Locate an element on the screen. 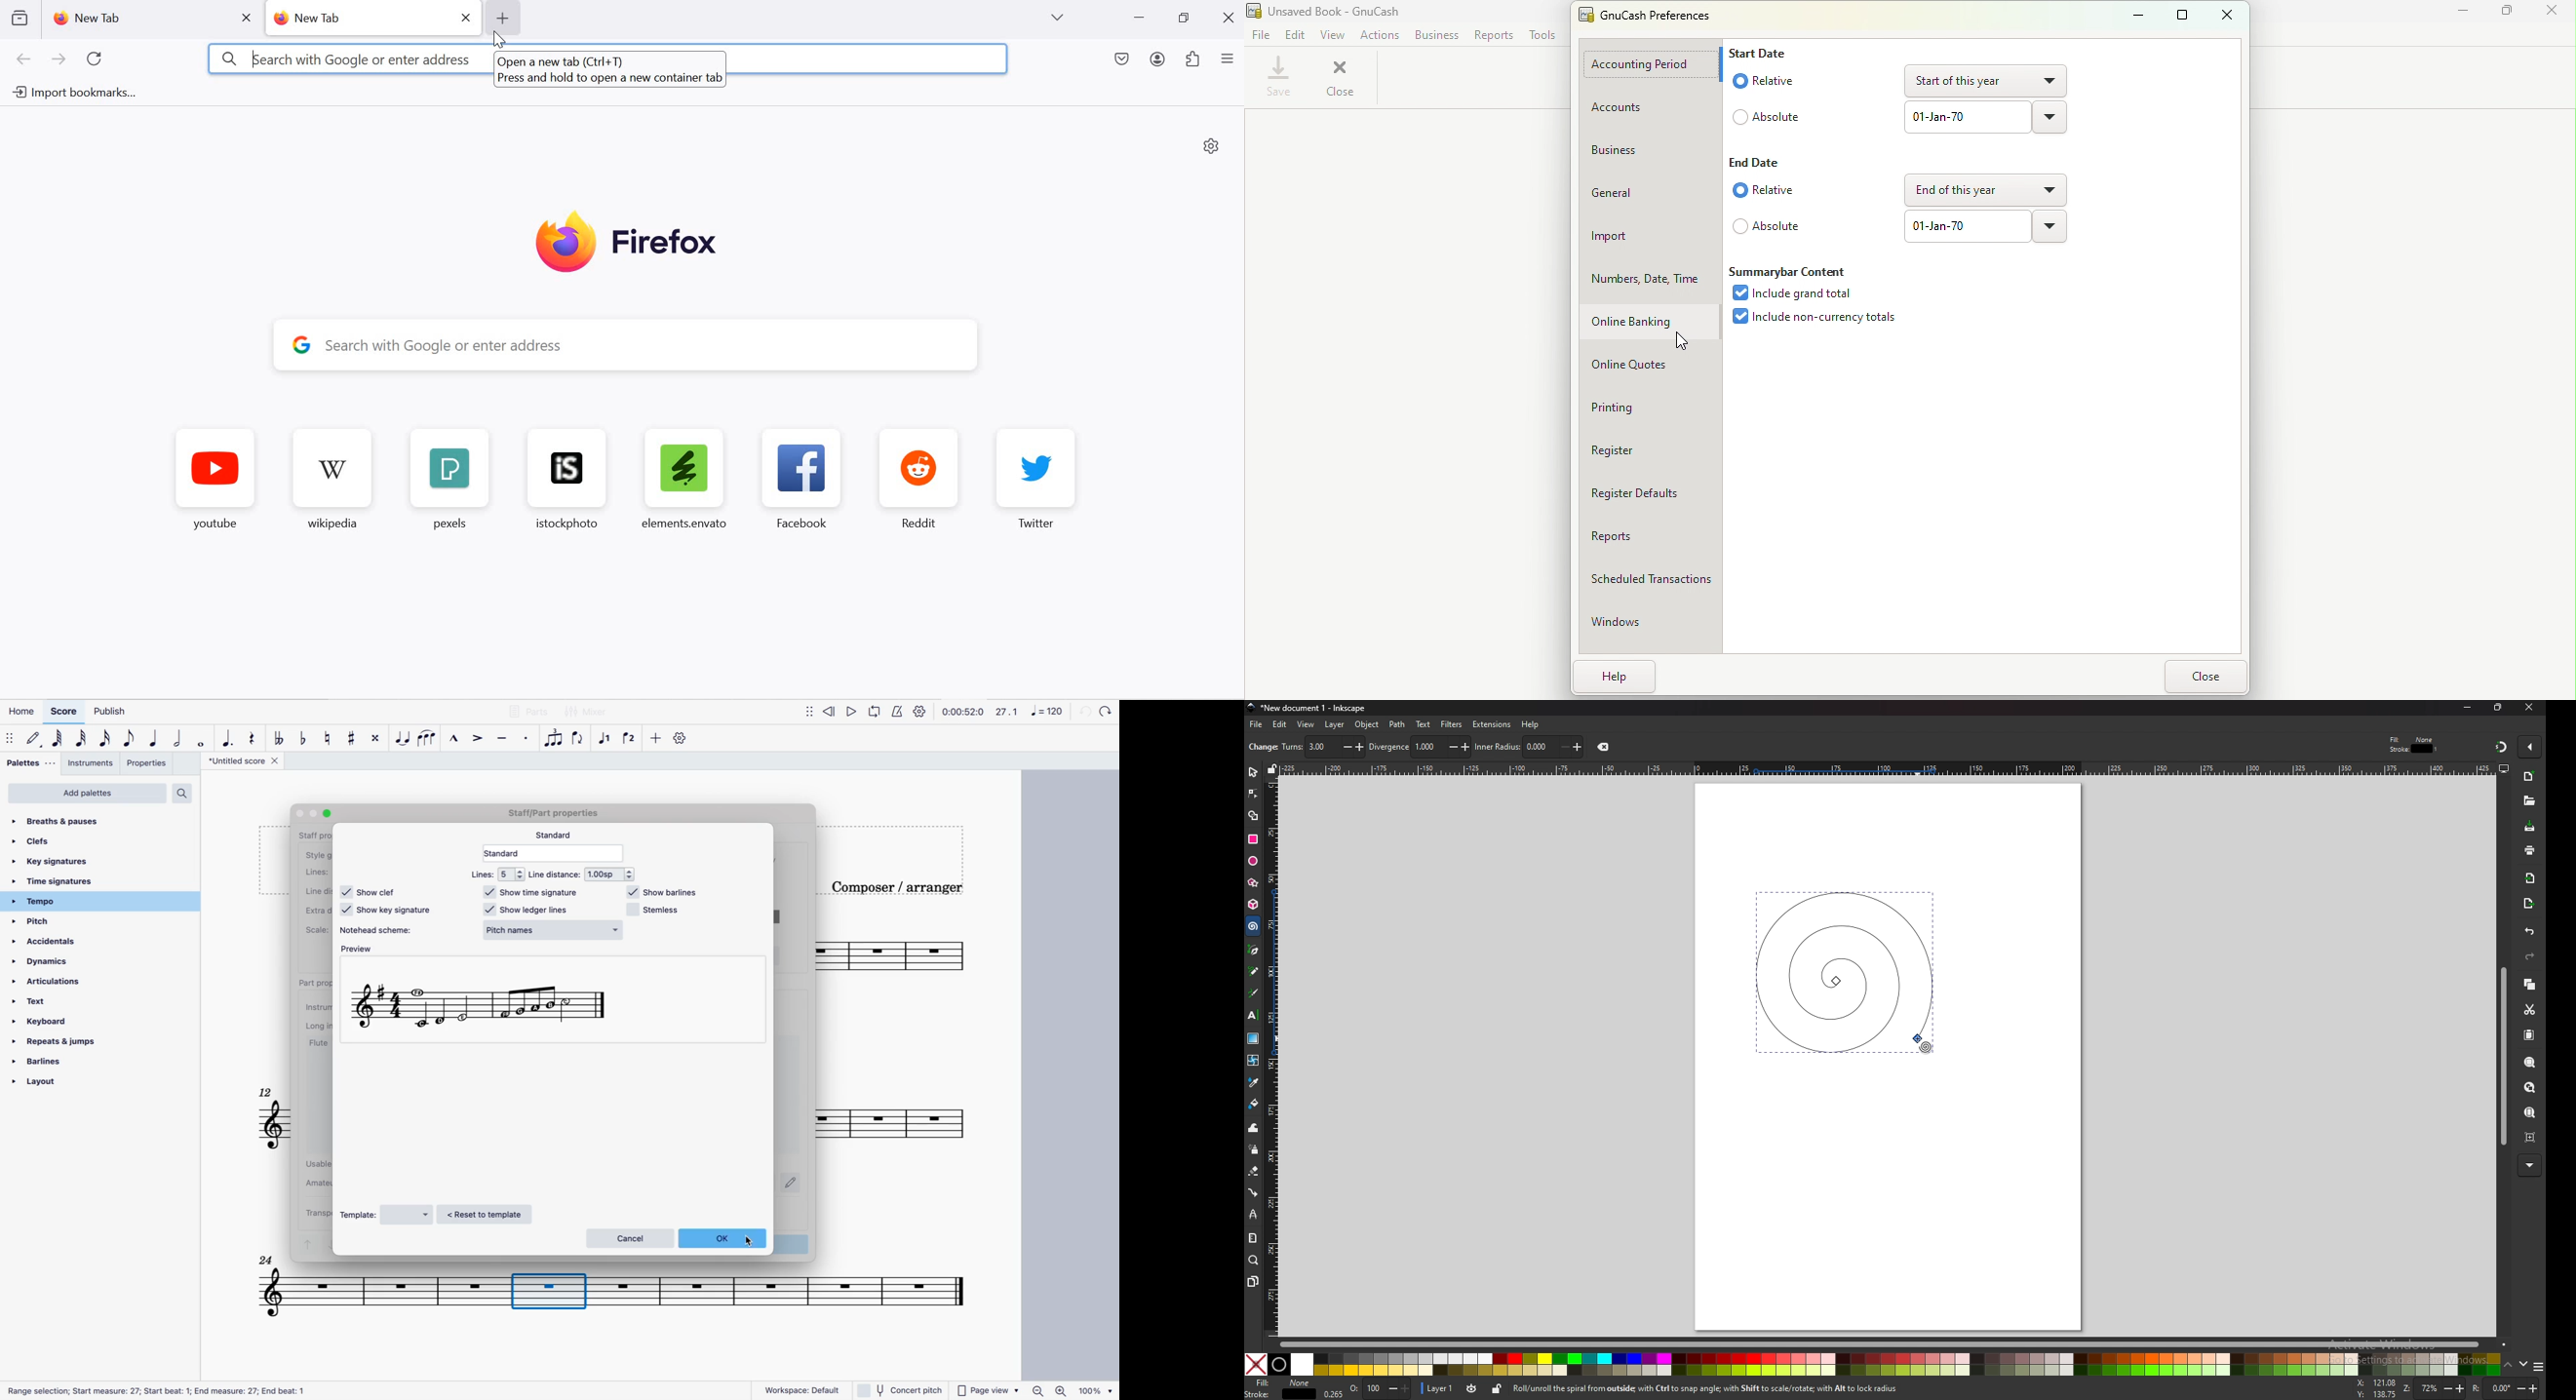 This screenshot has width=2576, height=1400. Accounting period is located at coordinates (1648, 64).